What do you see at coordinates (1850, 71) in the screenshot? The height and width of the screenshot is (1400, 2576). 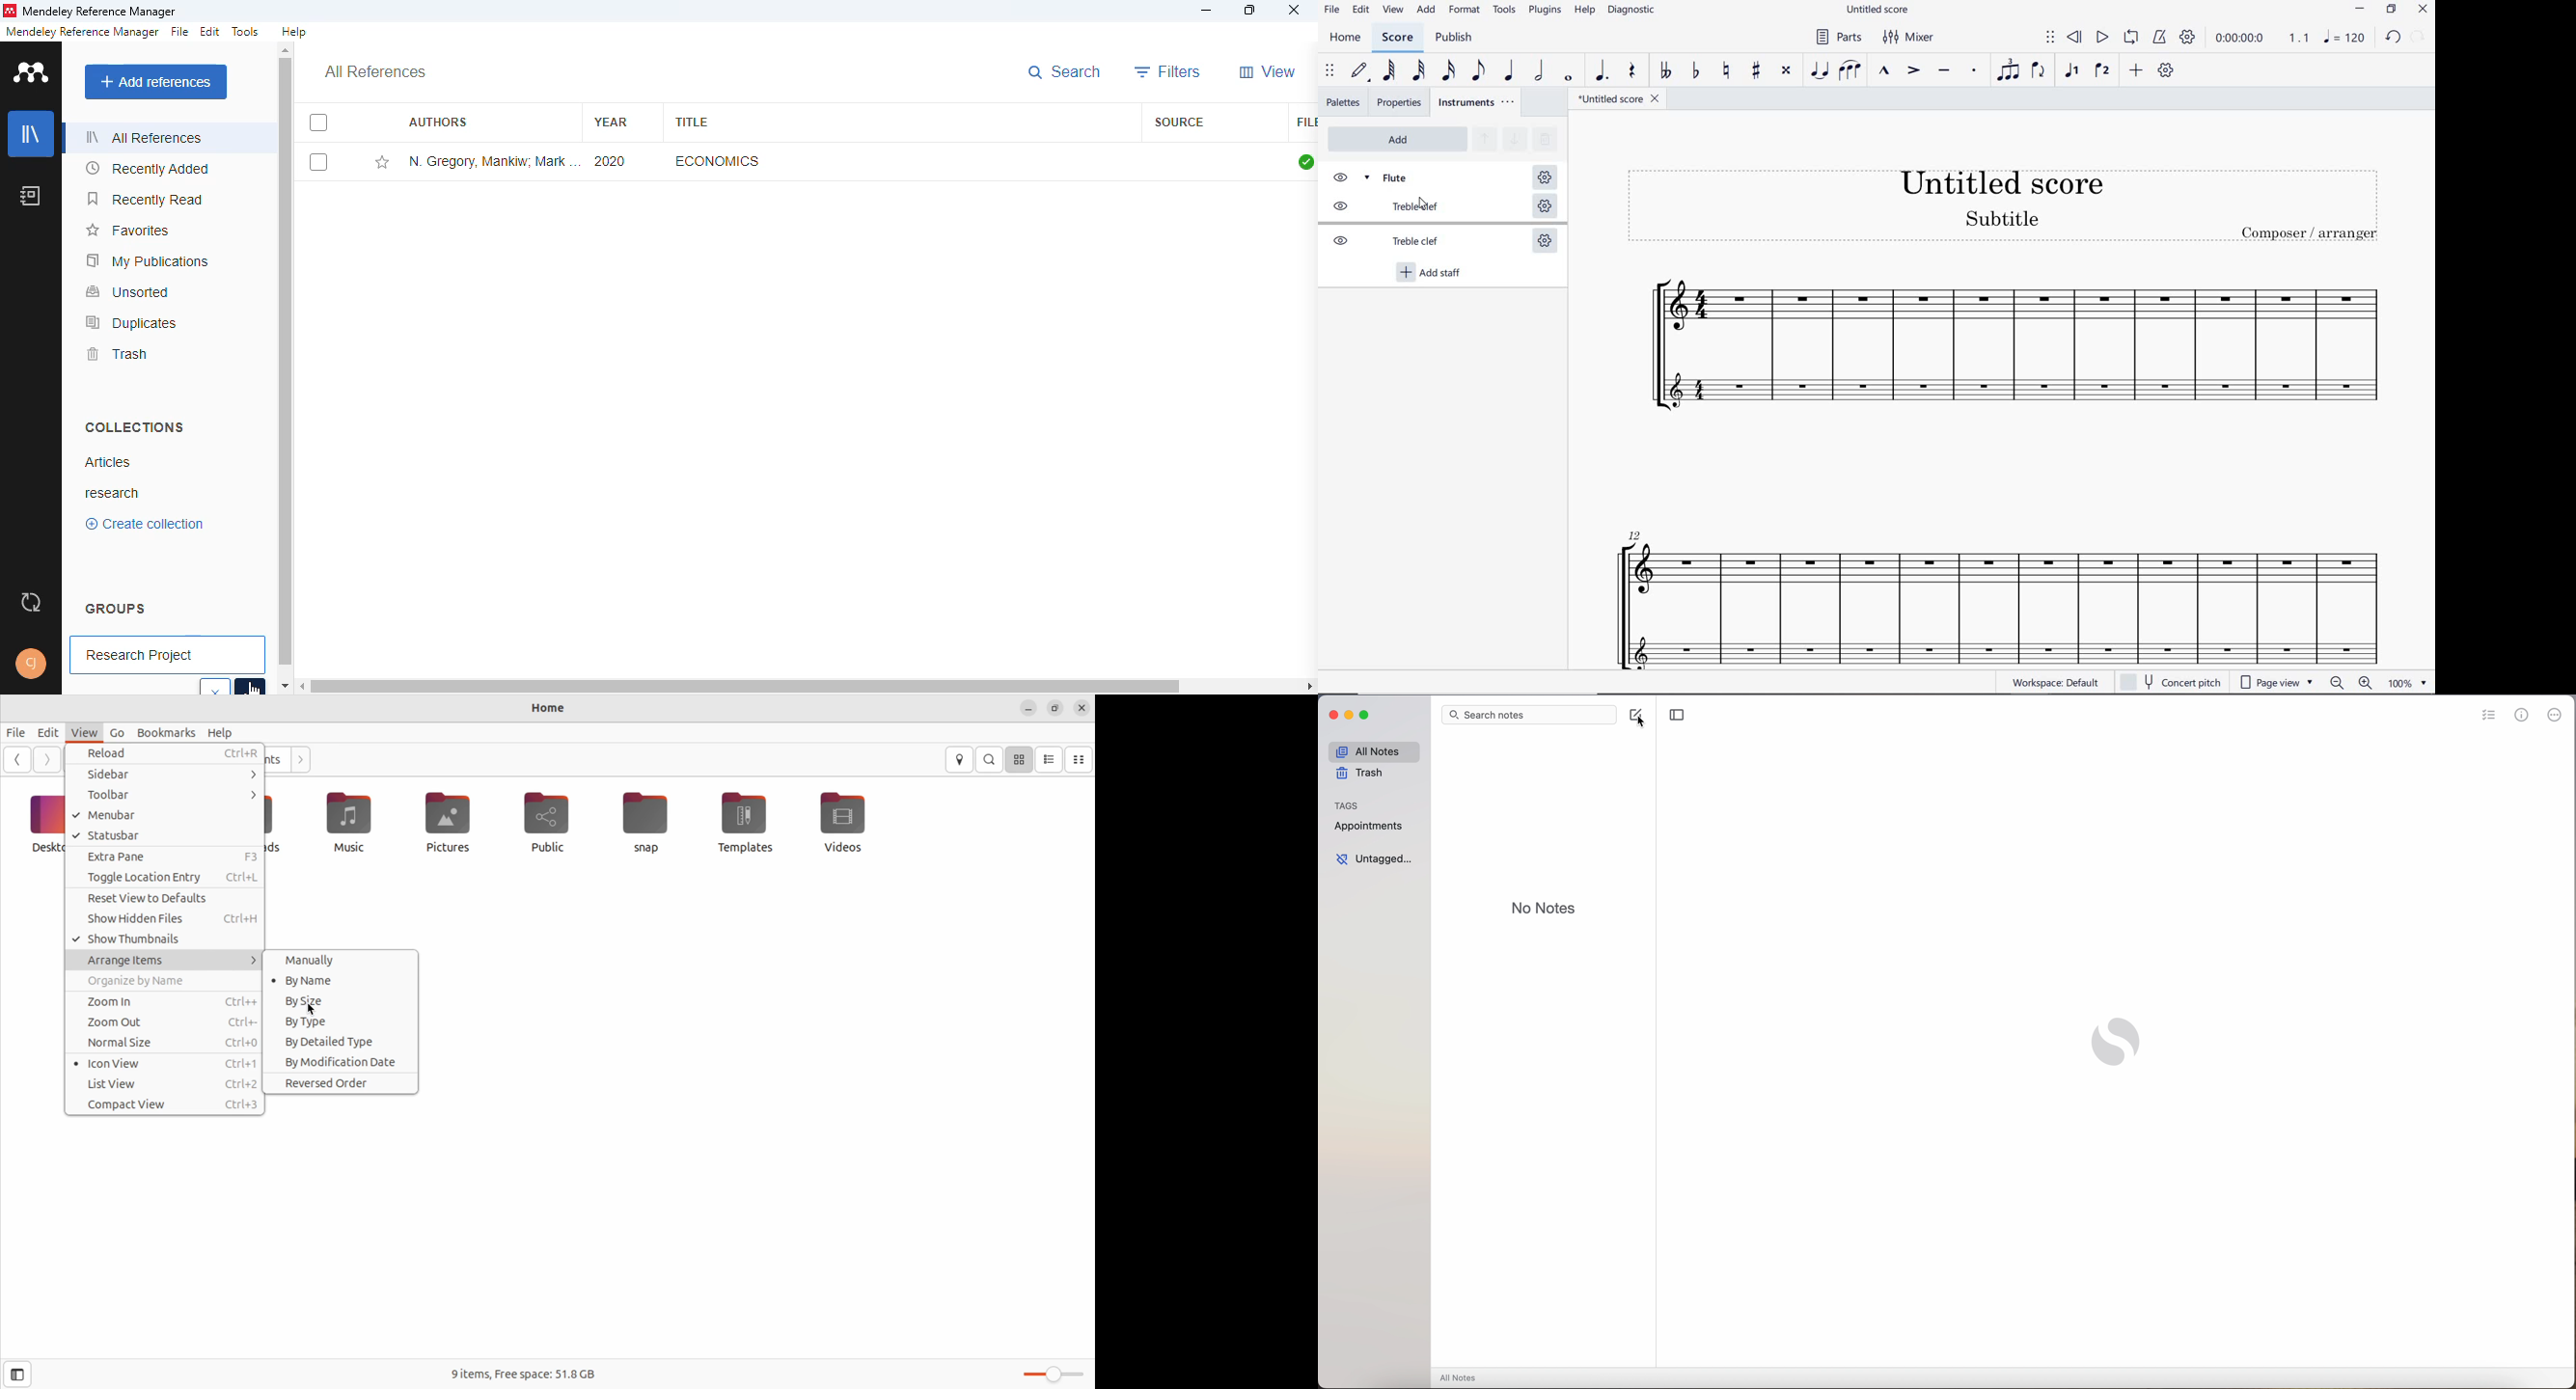 I see `SLUR` at bounding box center [1850, 71].